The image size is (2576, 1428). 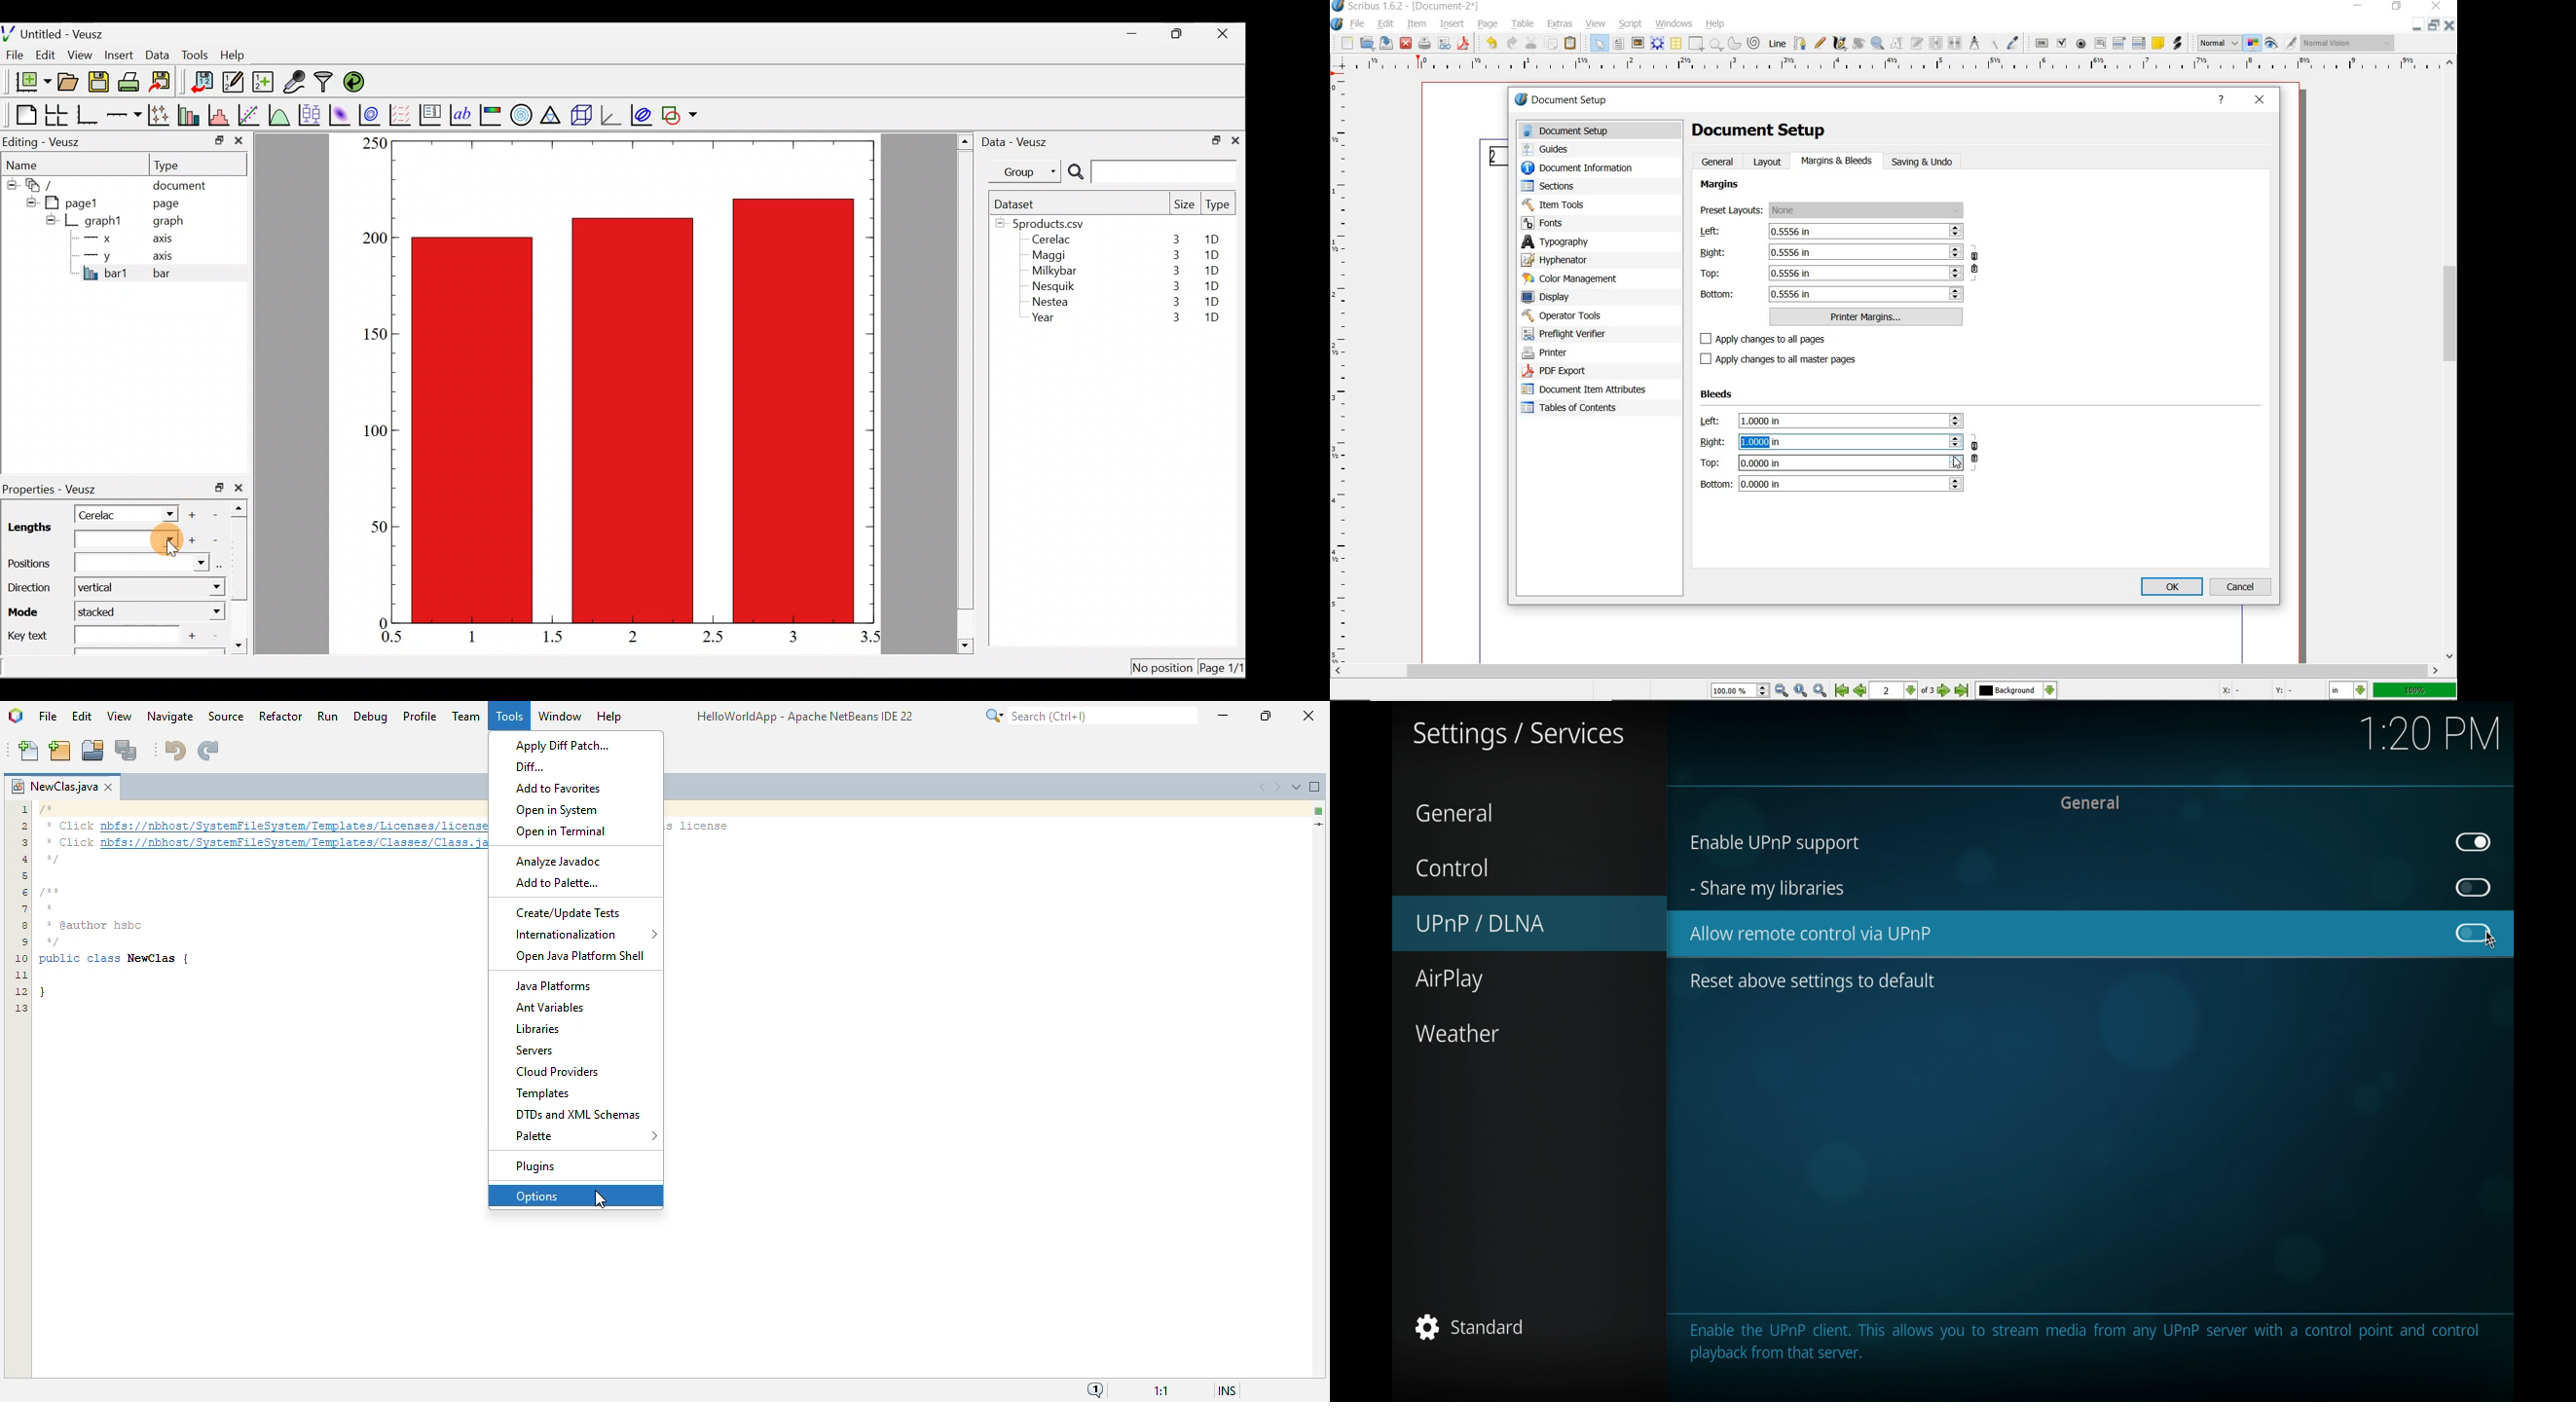 What do you see at coordinates (1719, 395) in the screenshot?
I see `Bleeds` at bounding box center [1719, 395].